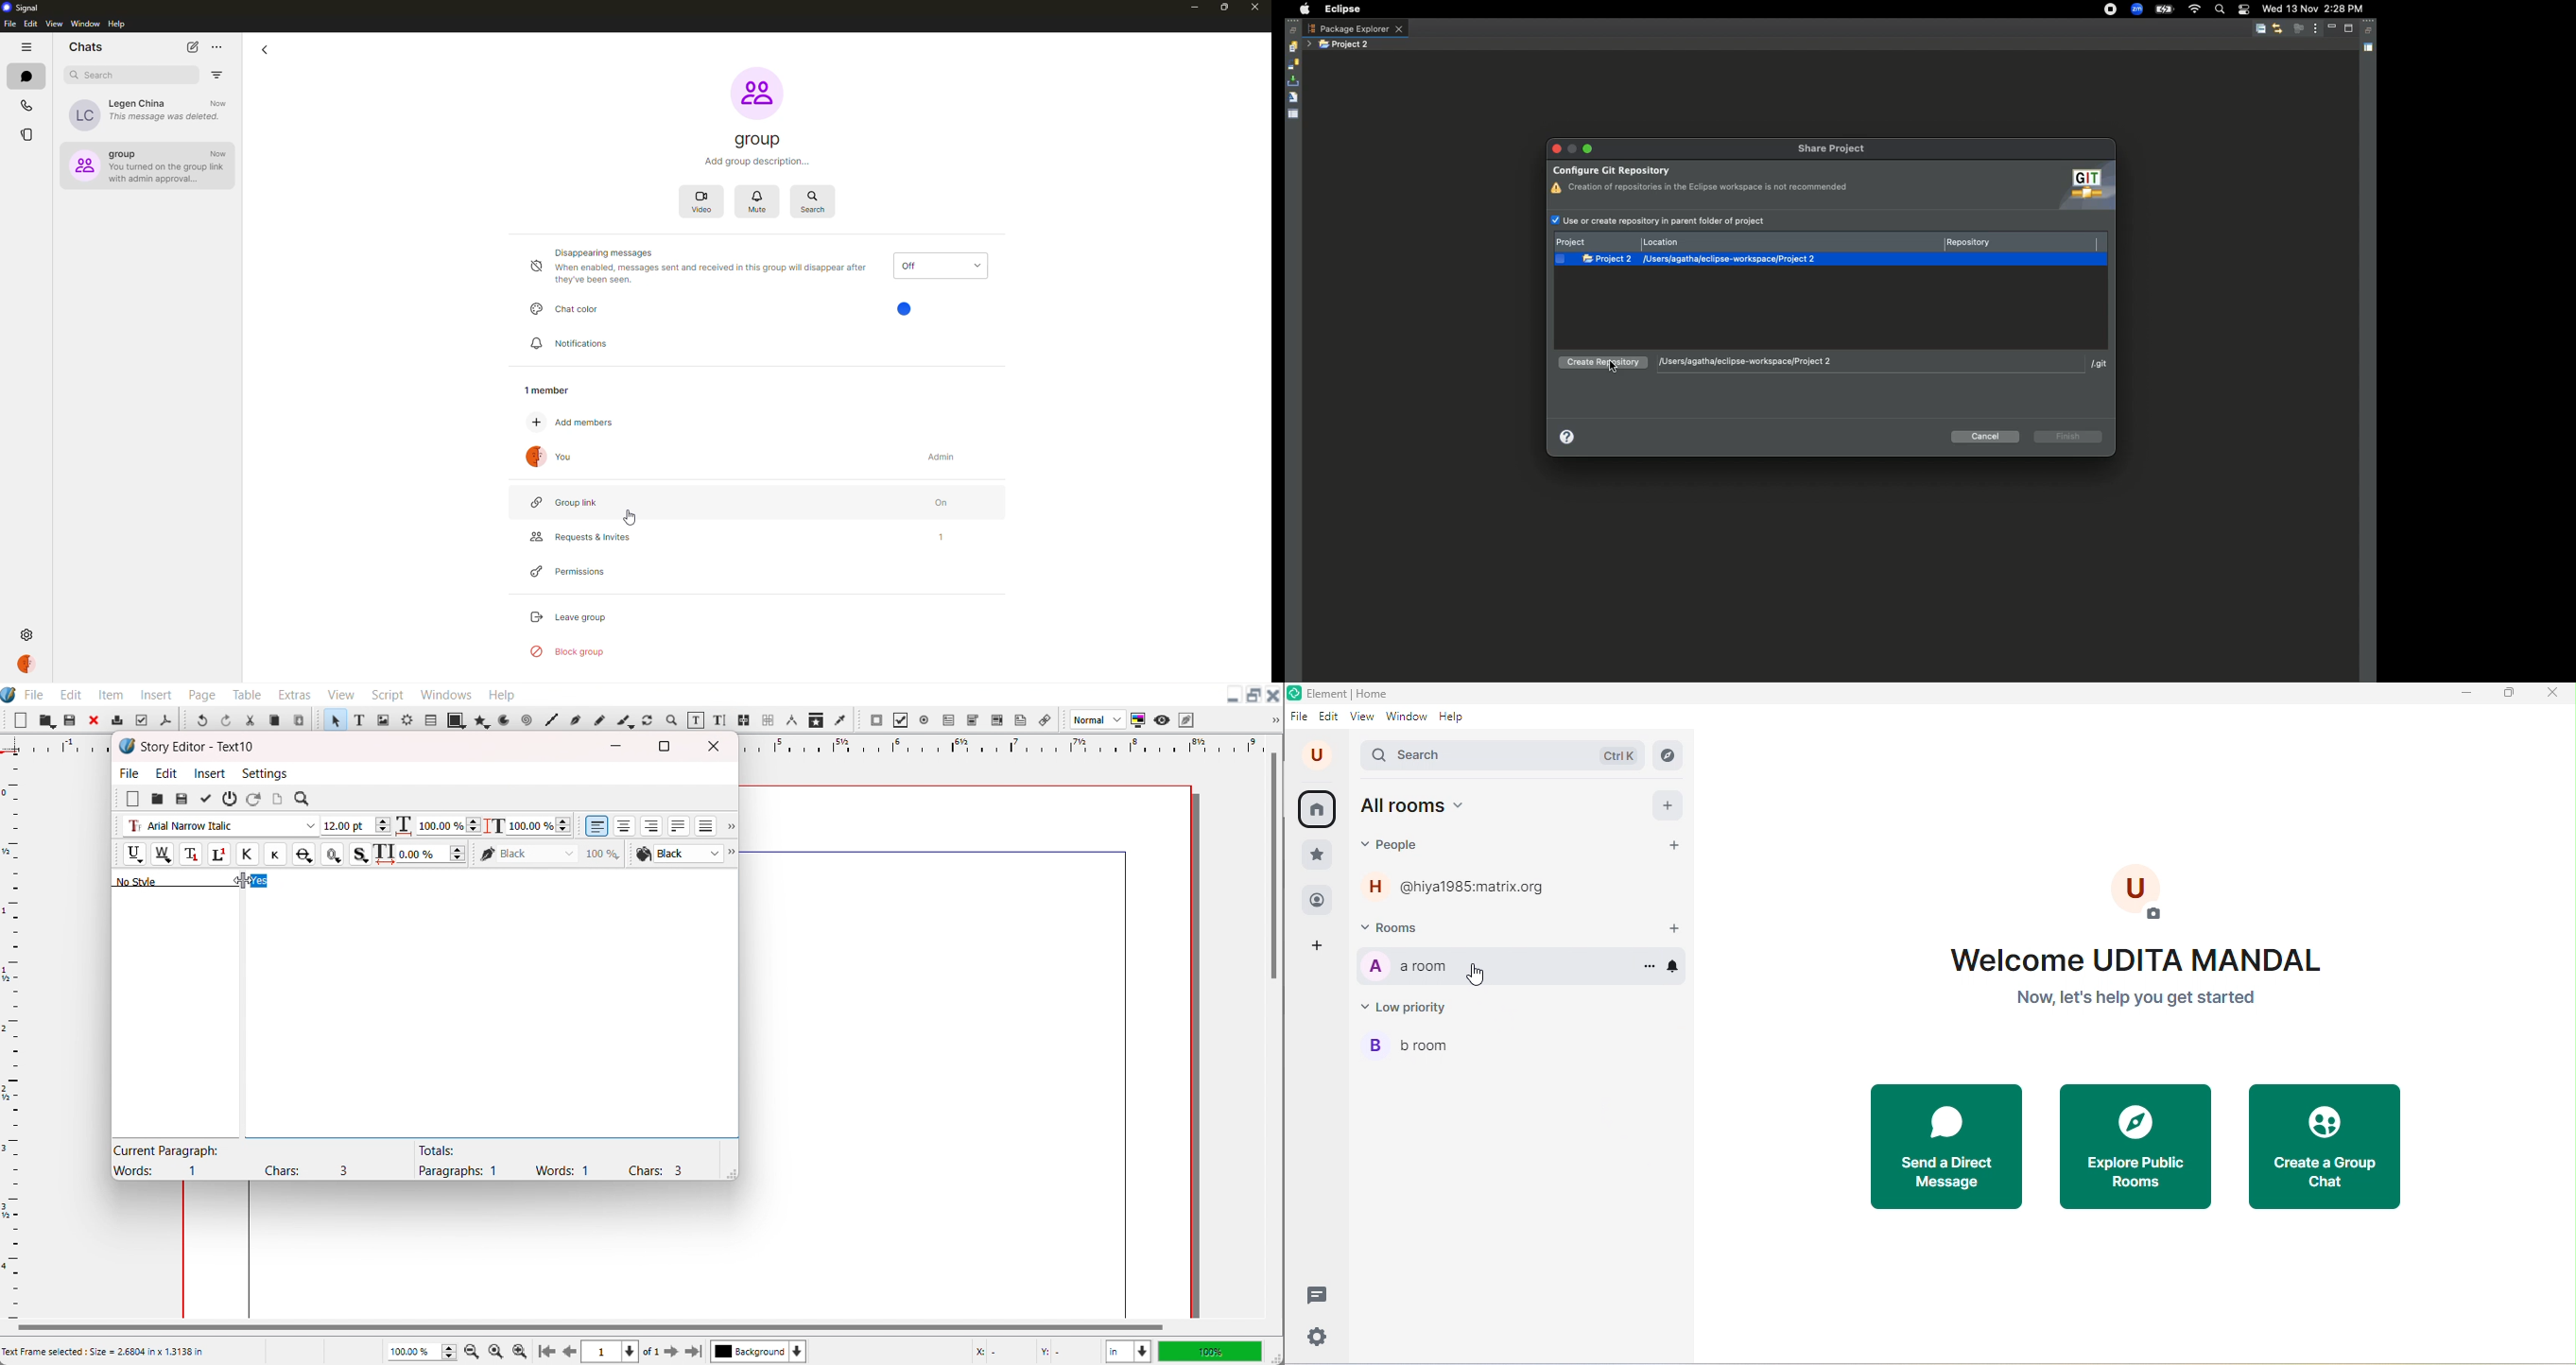 Image resolution: width=2576 pixels, height=1372 pixels. I want to click on explore rooms, so click(1668, 754).